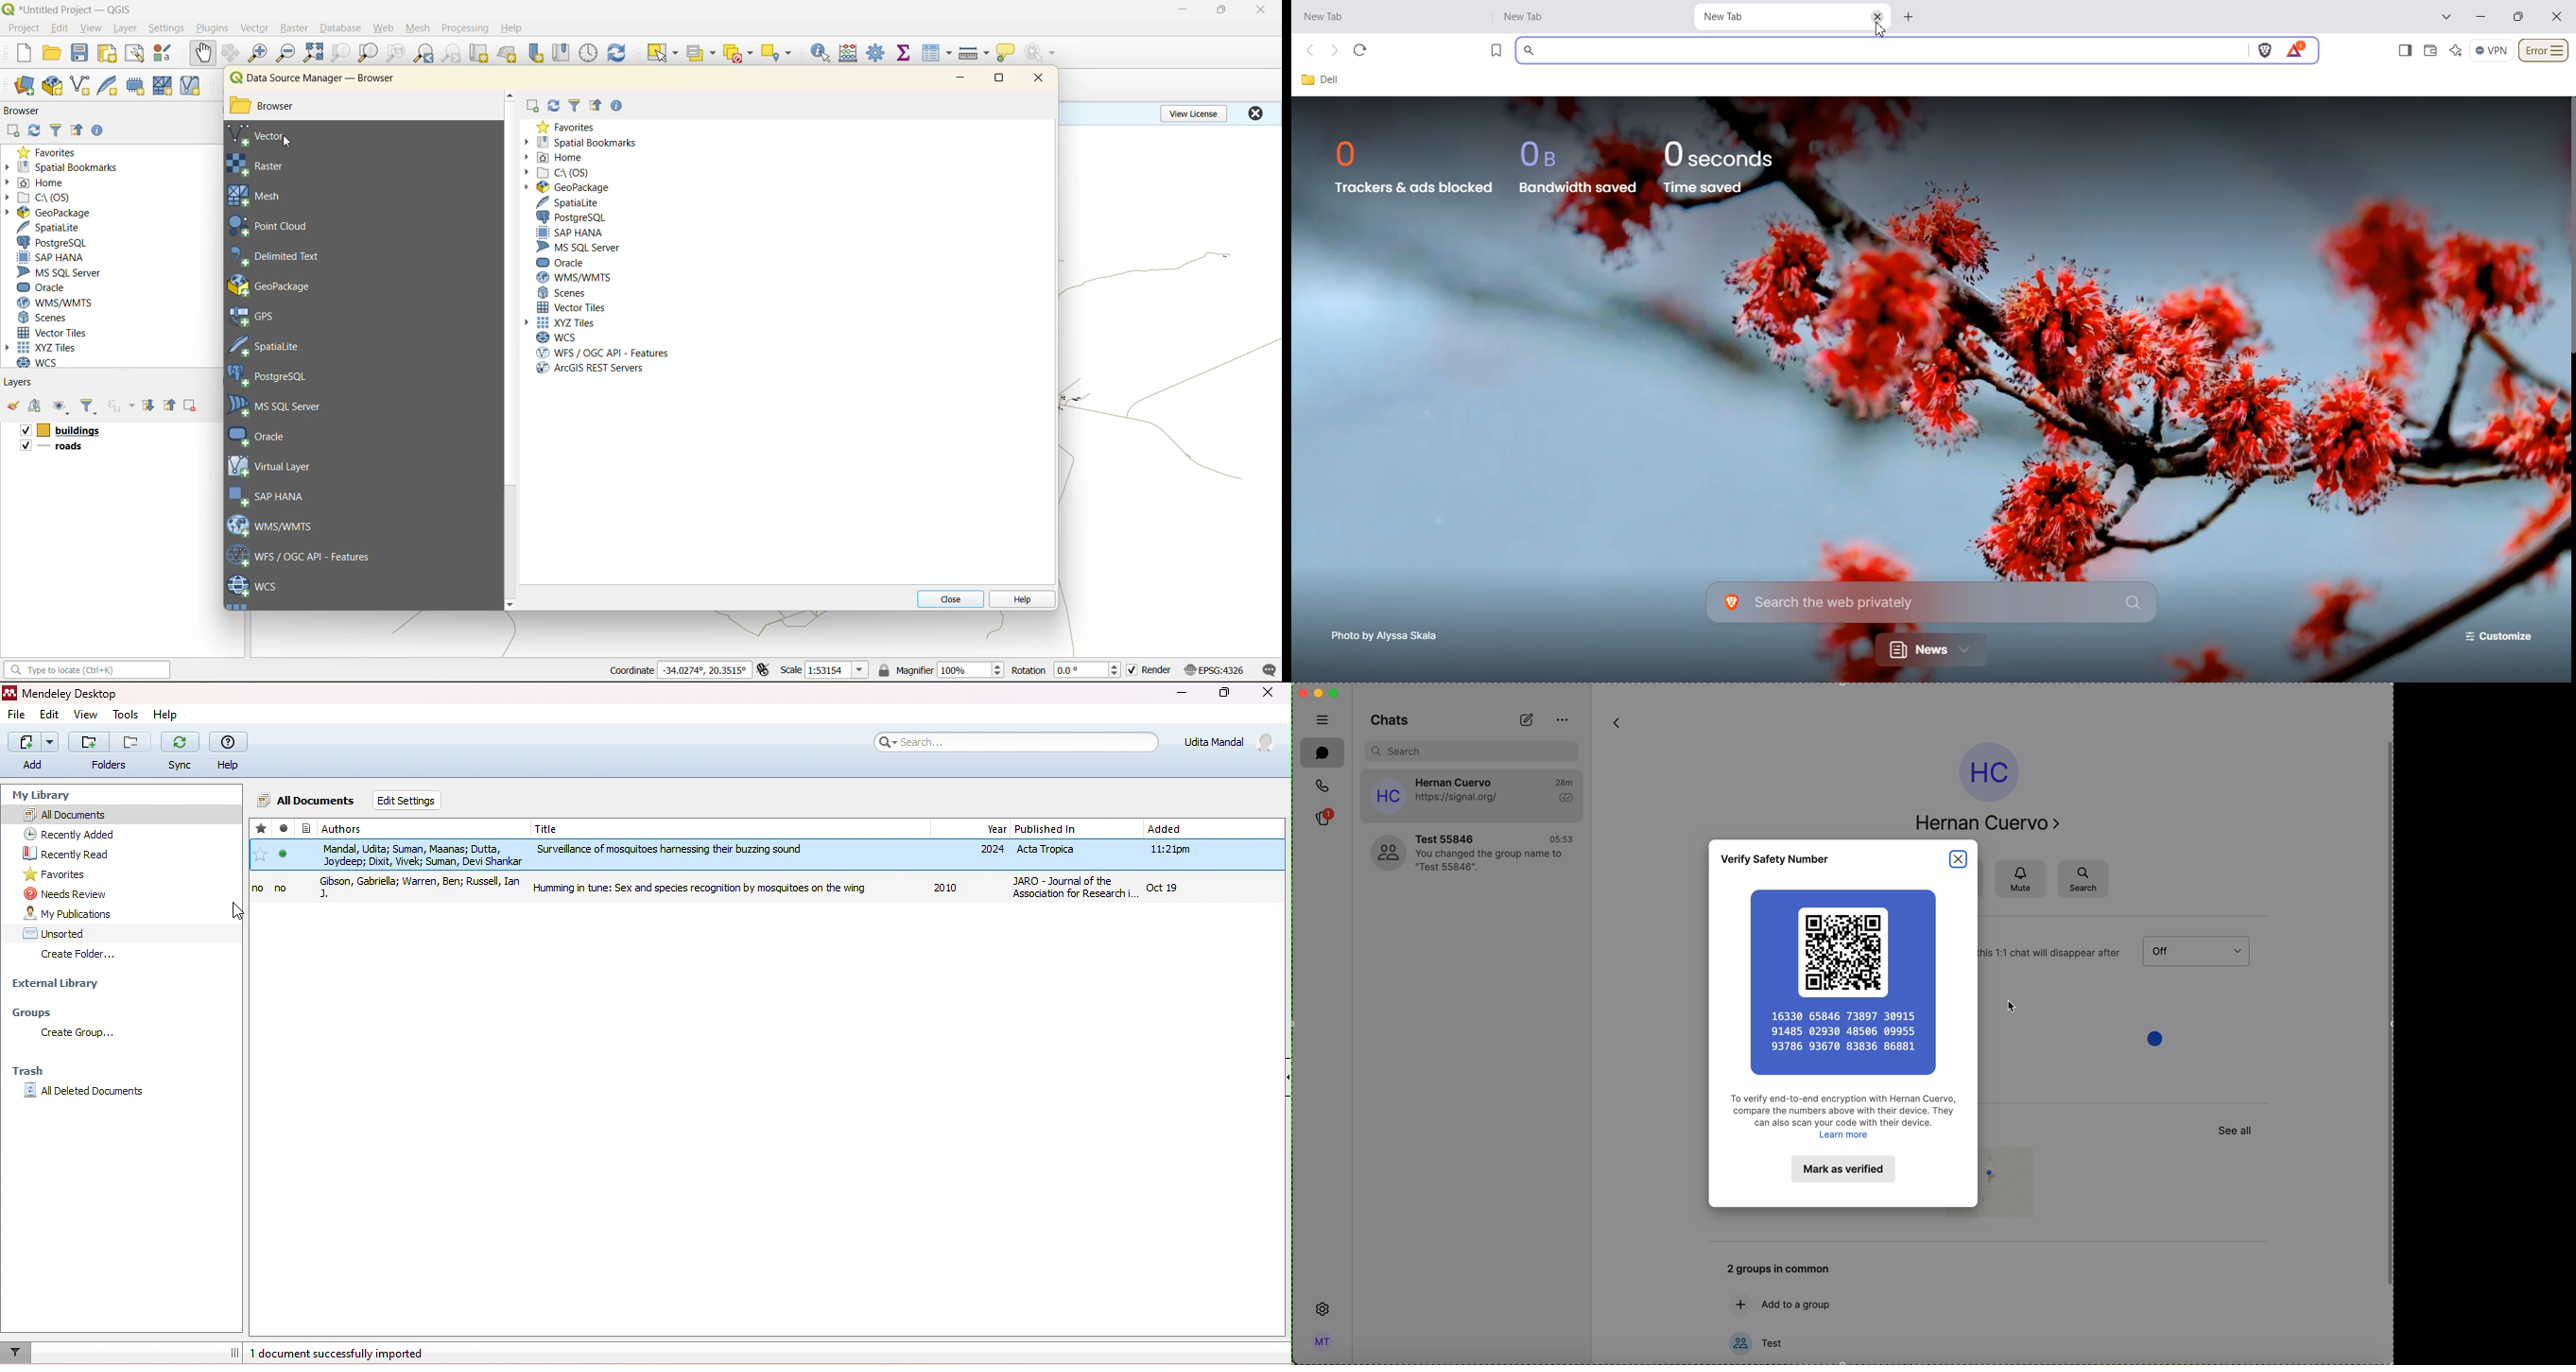  What do you see at coordinates (166, 30) in the screenshot?
I see `settings` at bounding box center [166, 30].